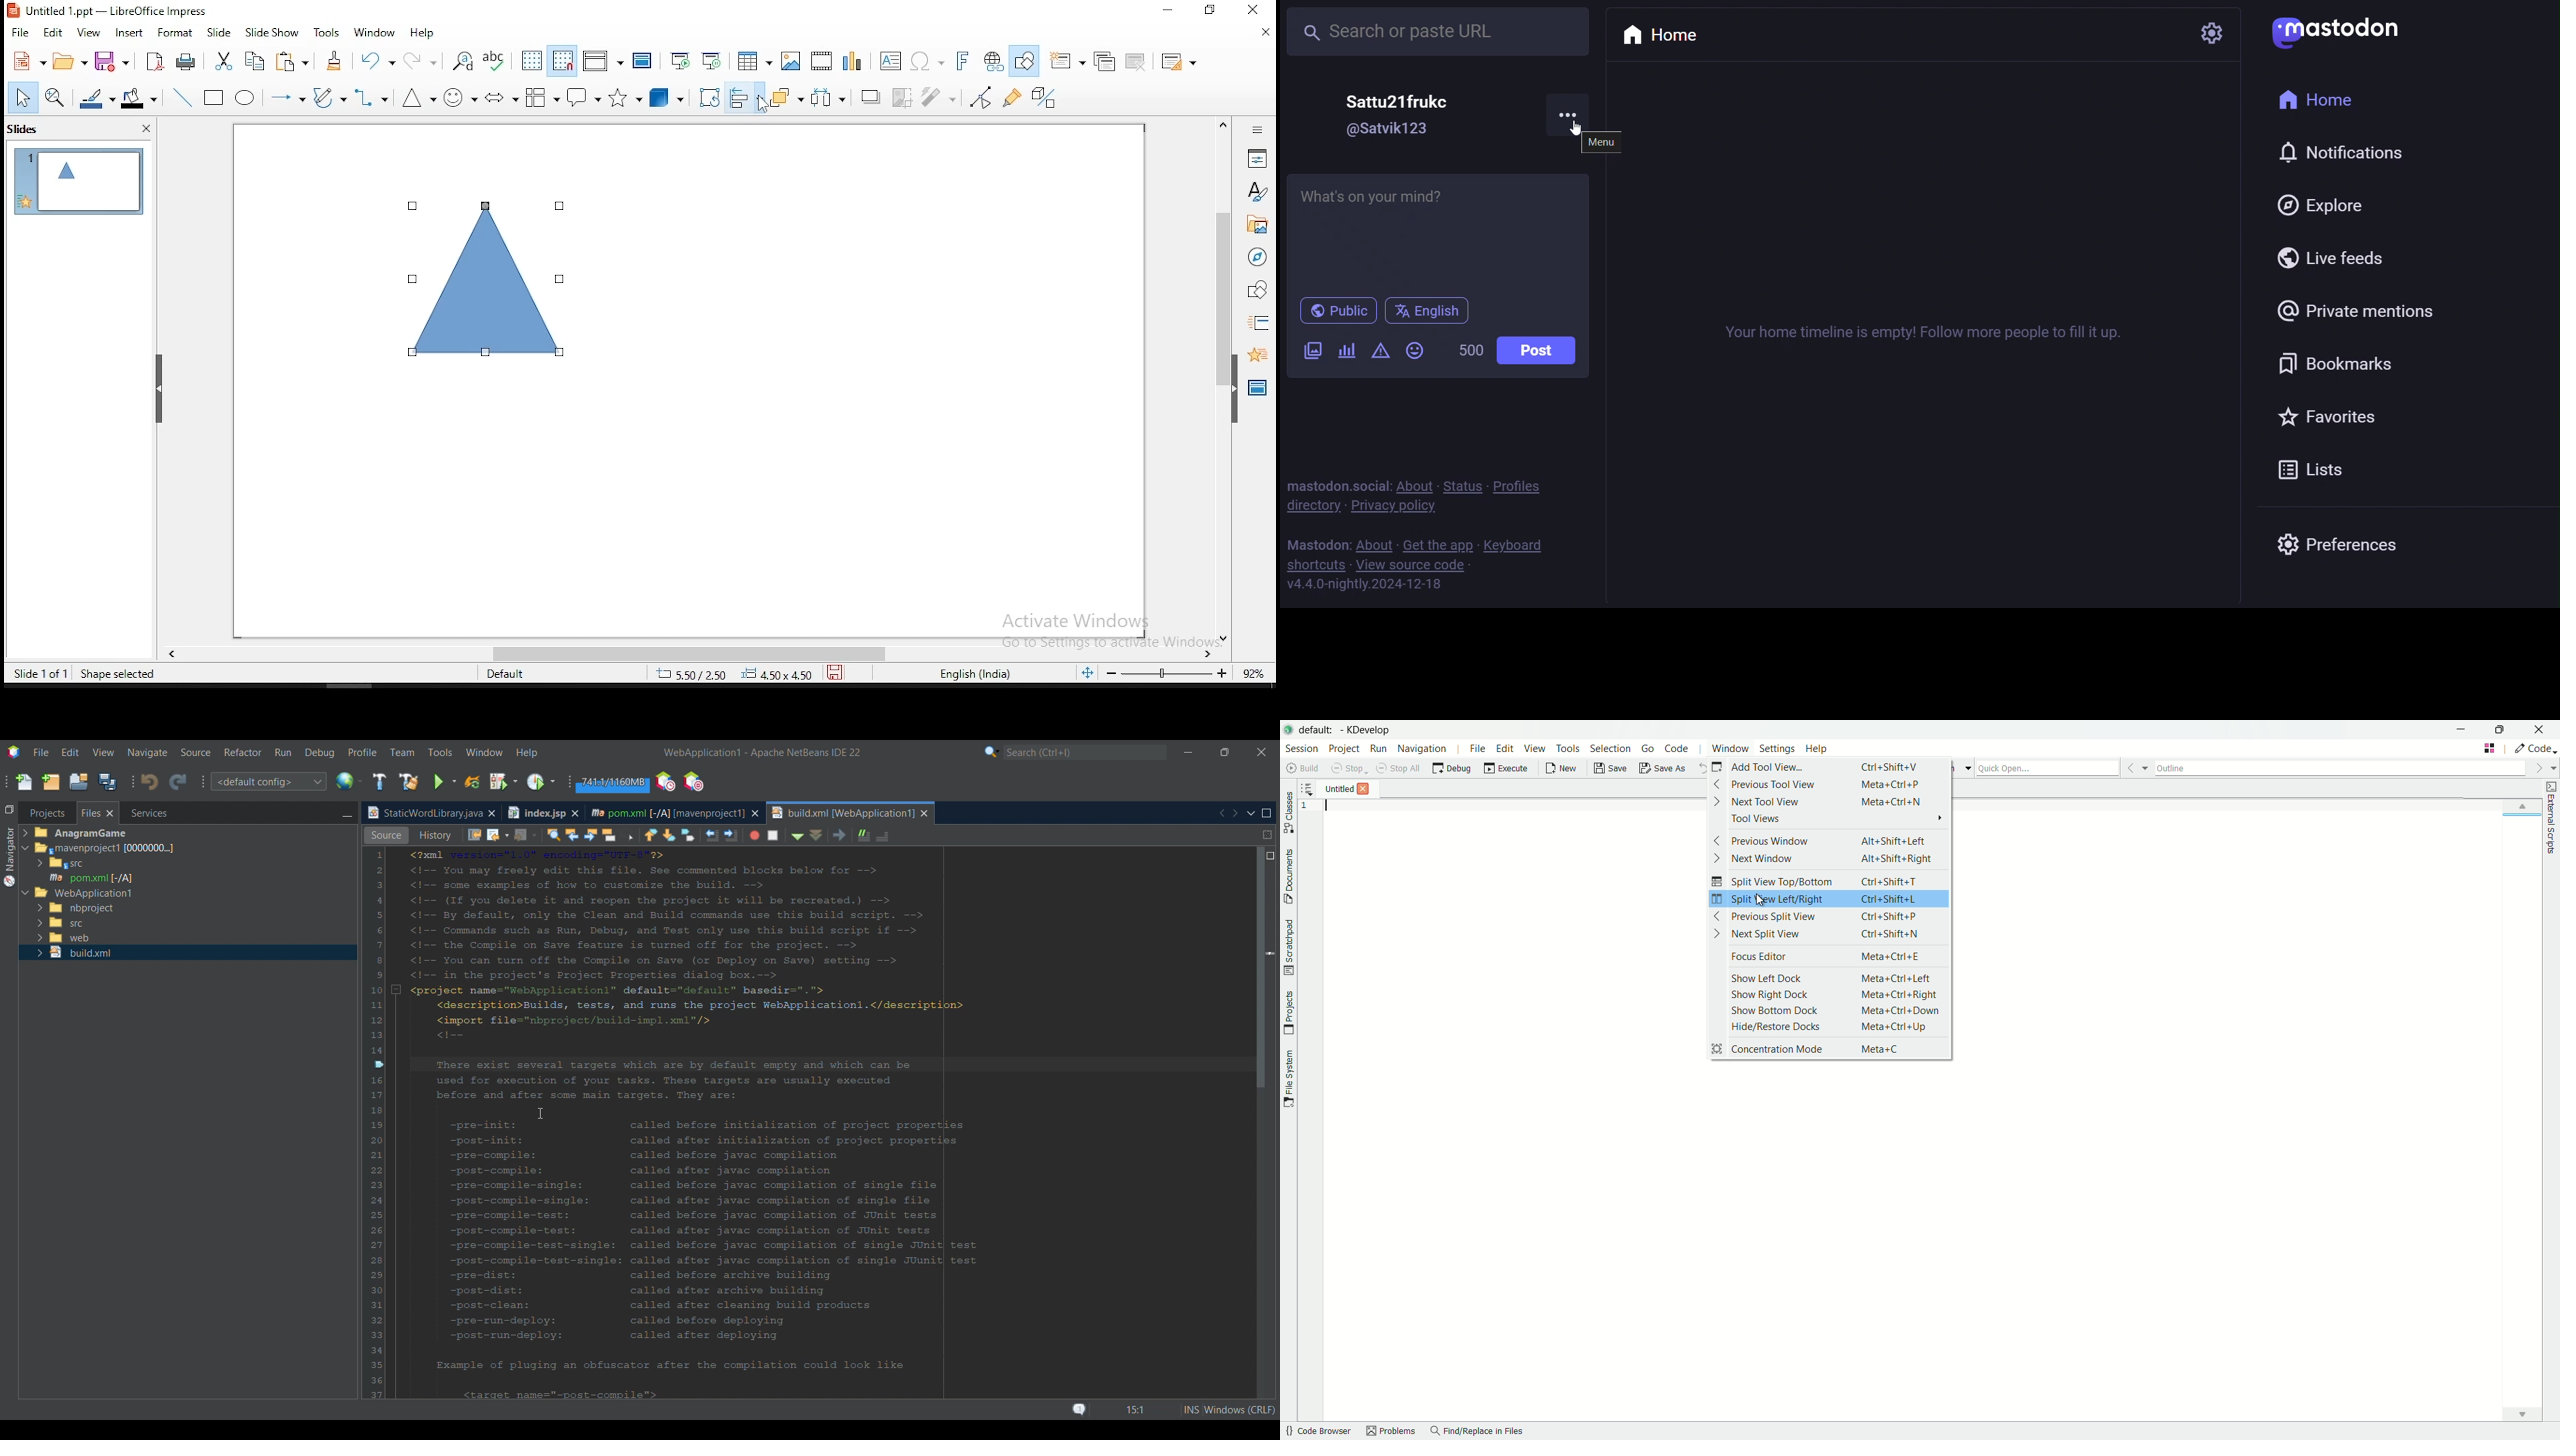 This screenshot has height=1456, width=2576. I want to click on fit to slide, so click(1091, 676).